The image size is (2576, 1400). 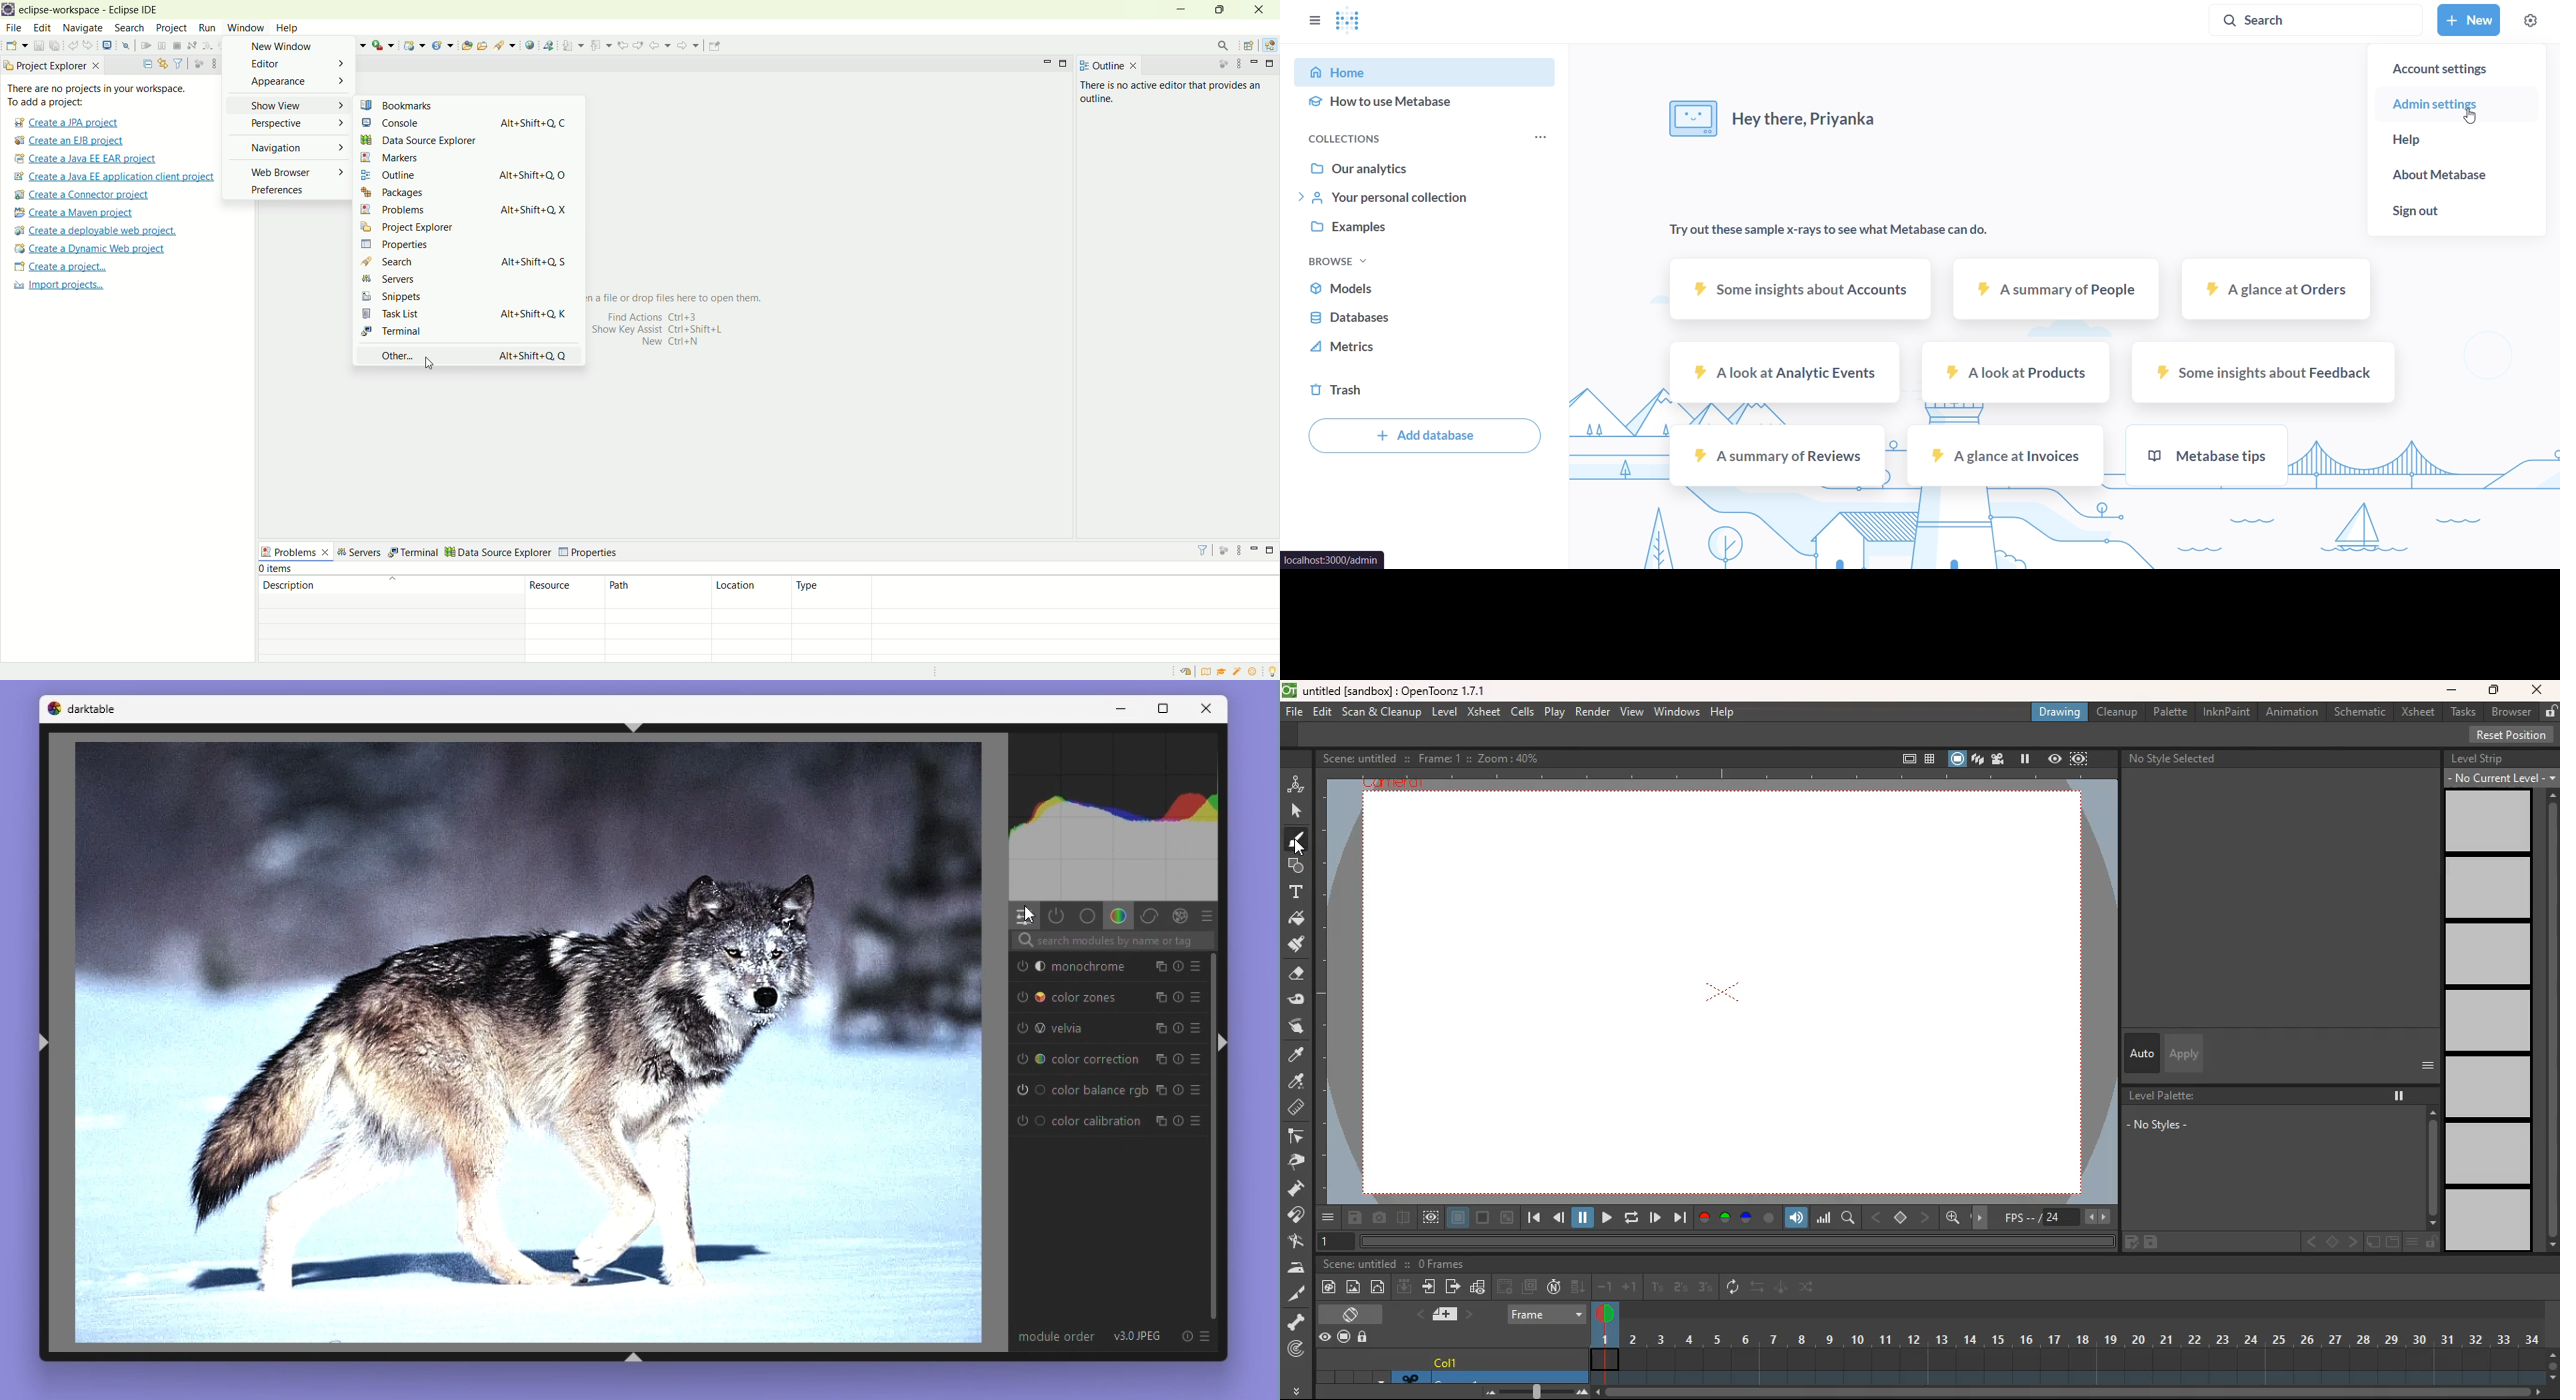 I want to click on maximize, so click(x=2495, y=690).